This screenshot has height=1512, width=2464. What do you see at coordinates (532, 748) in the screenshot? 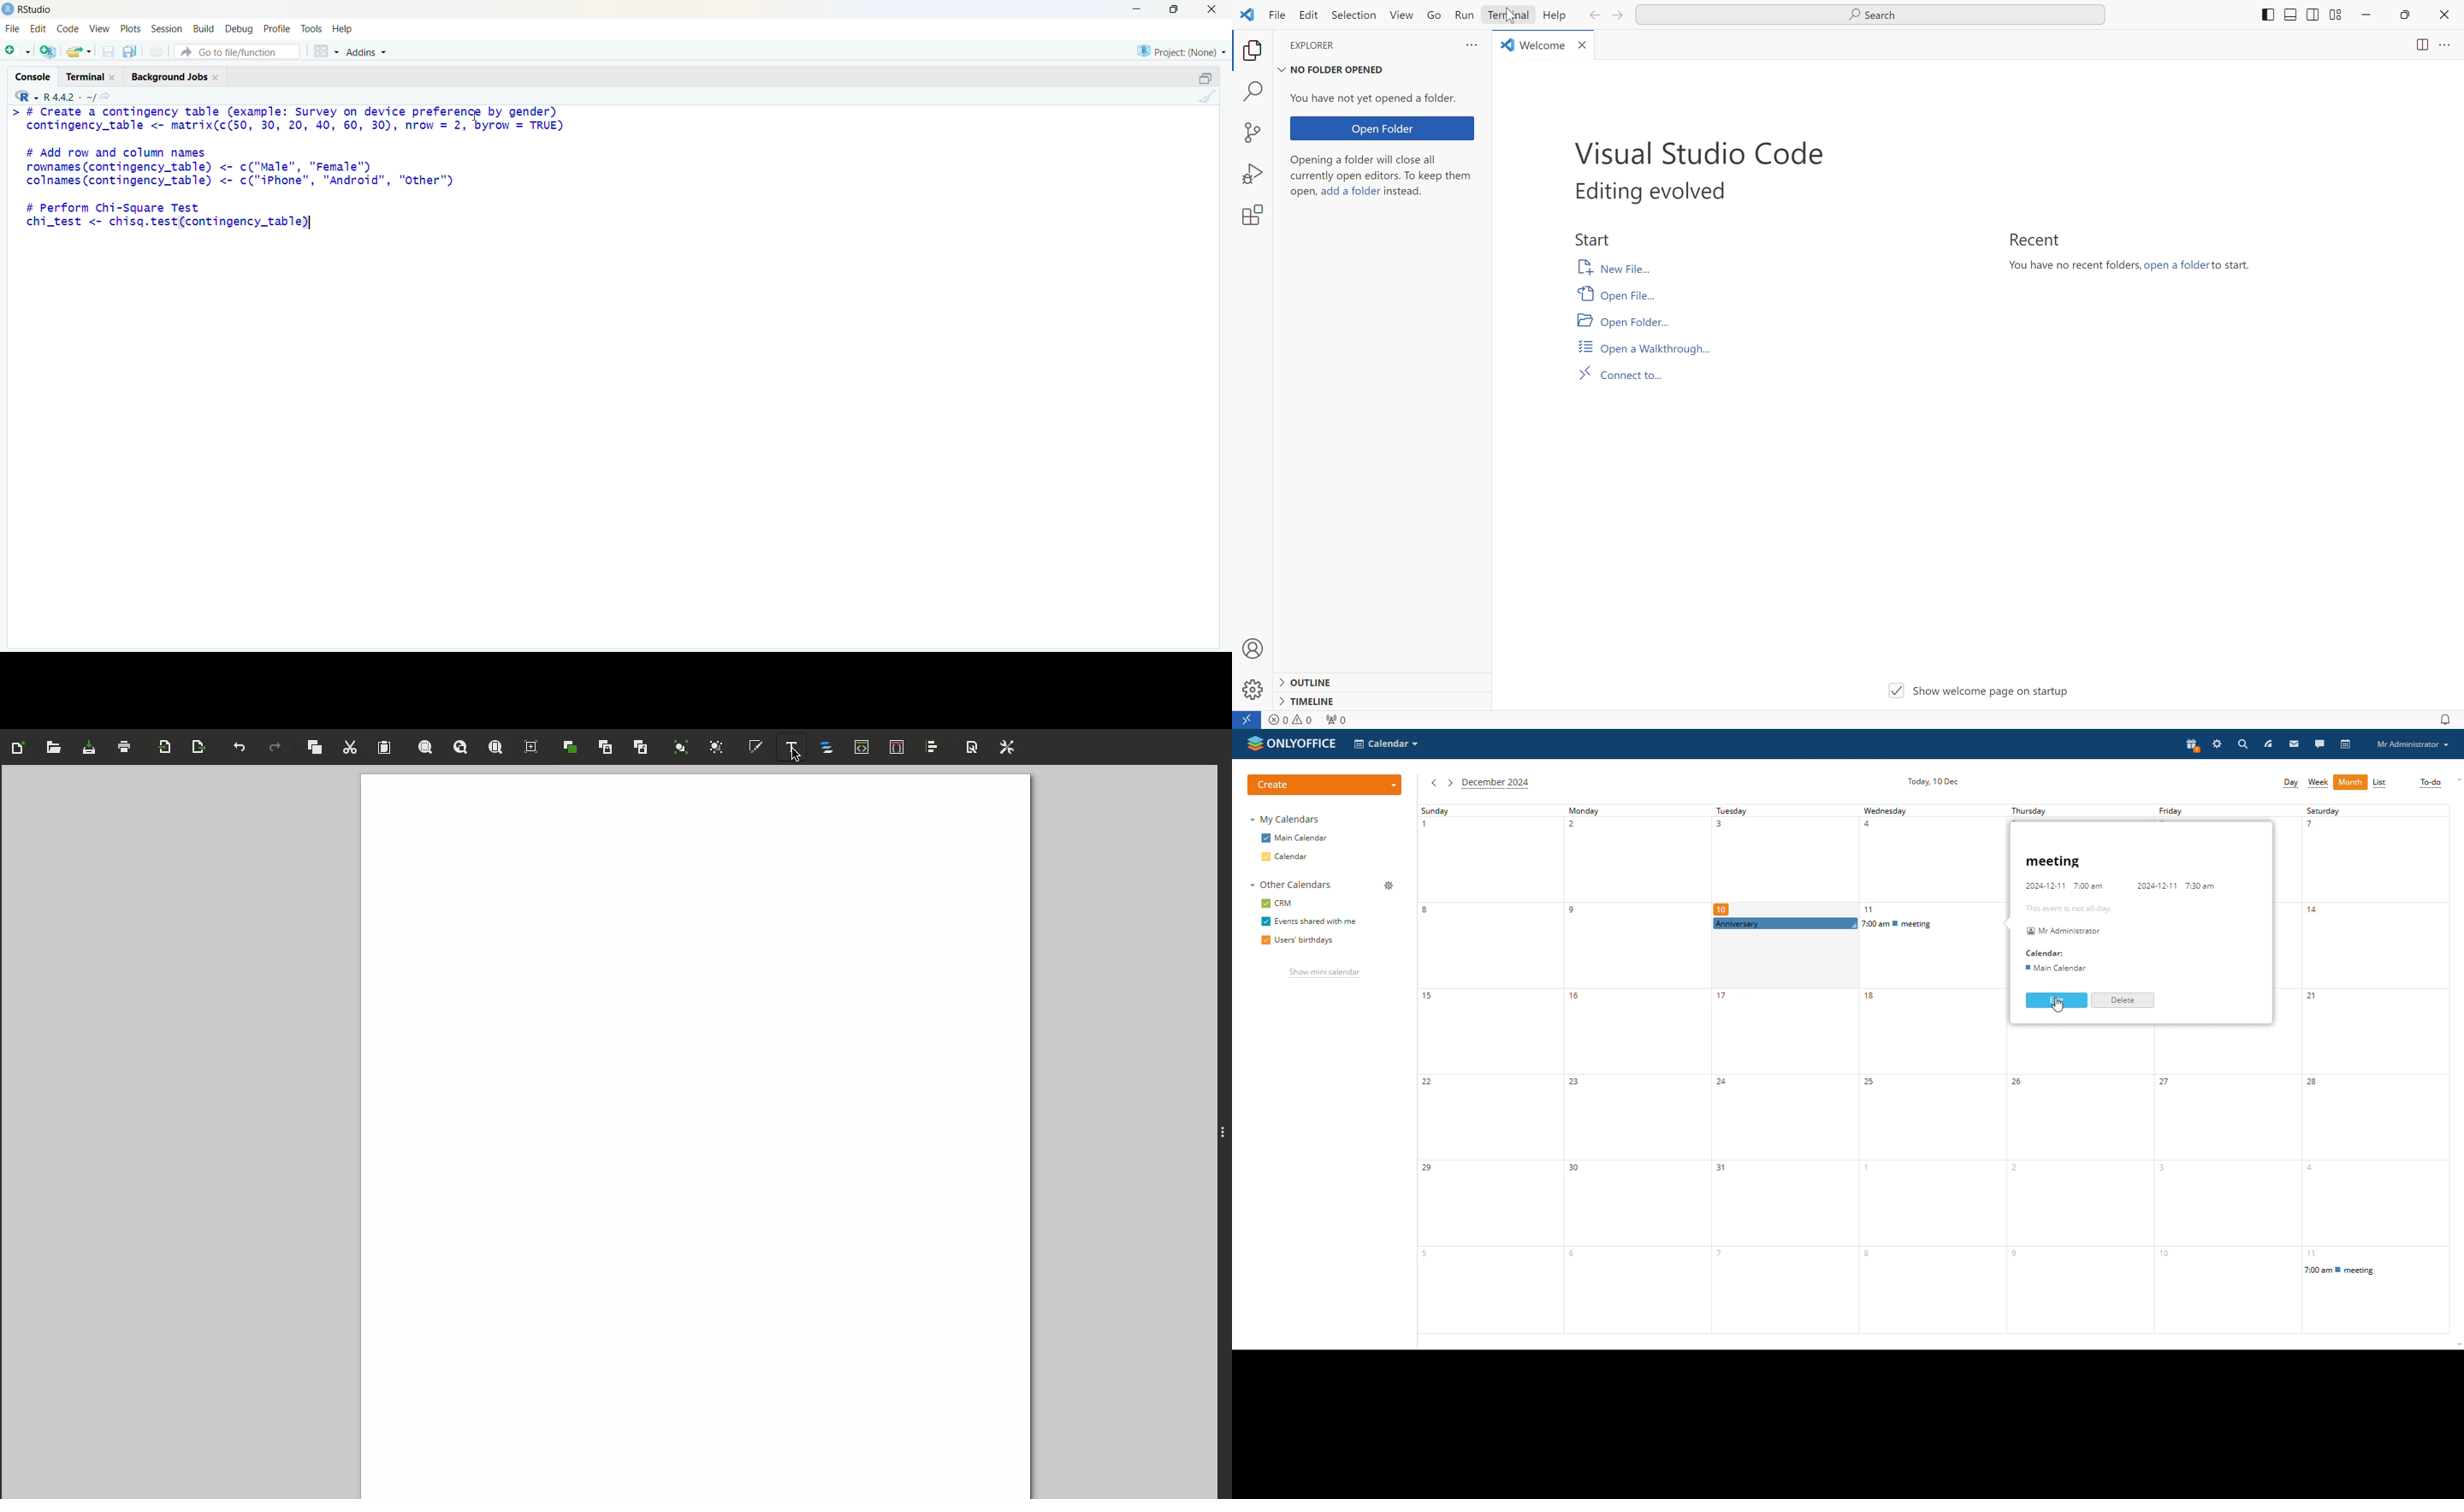
I see `Zoom center page` at bounding box center [532, 748].